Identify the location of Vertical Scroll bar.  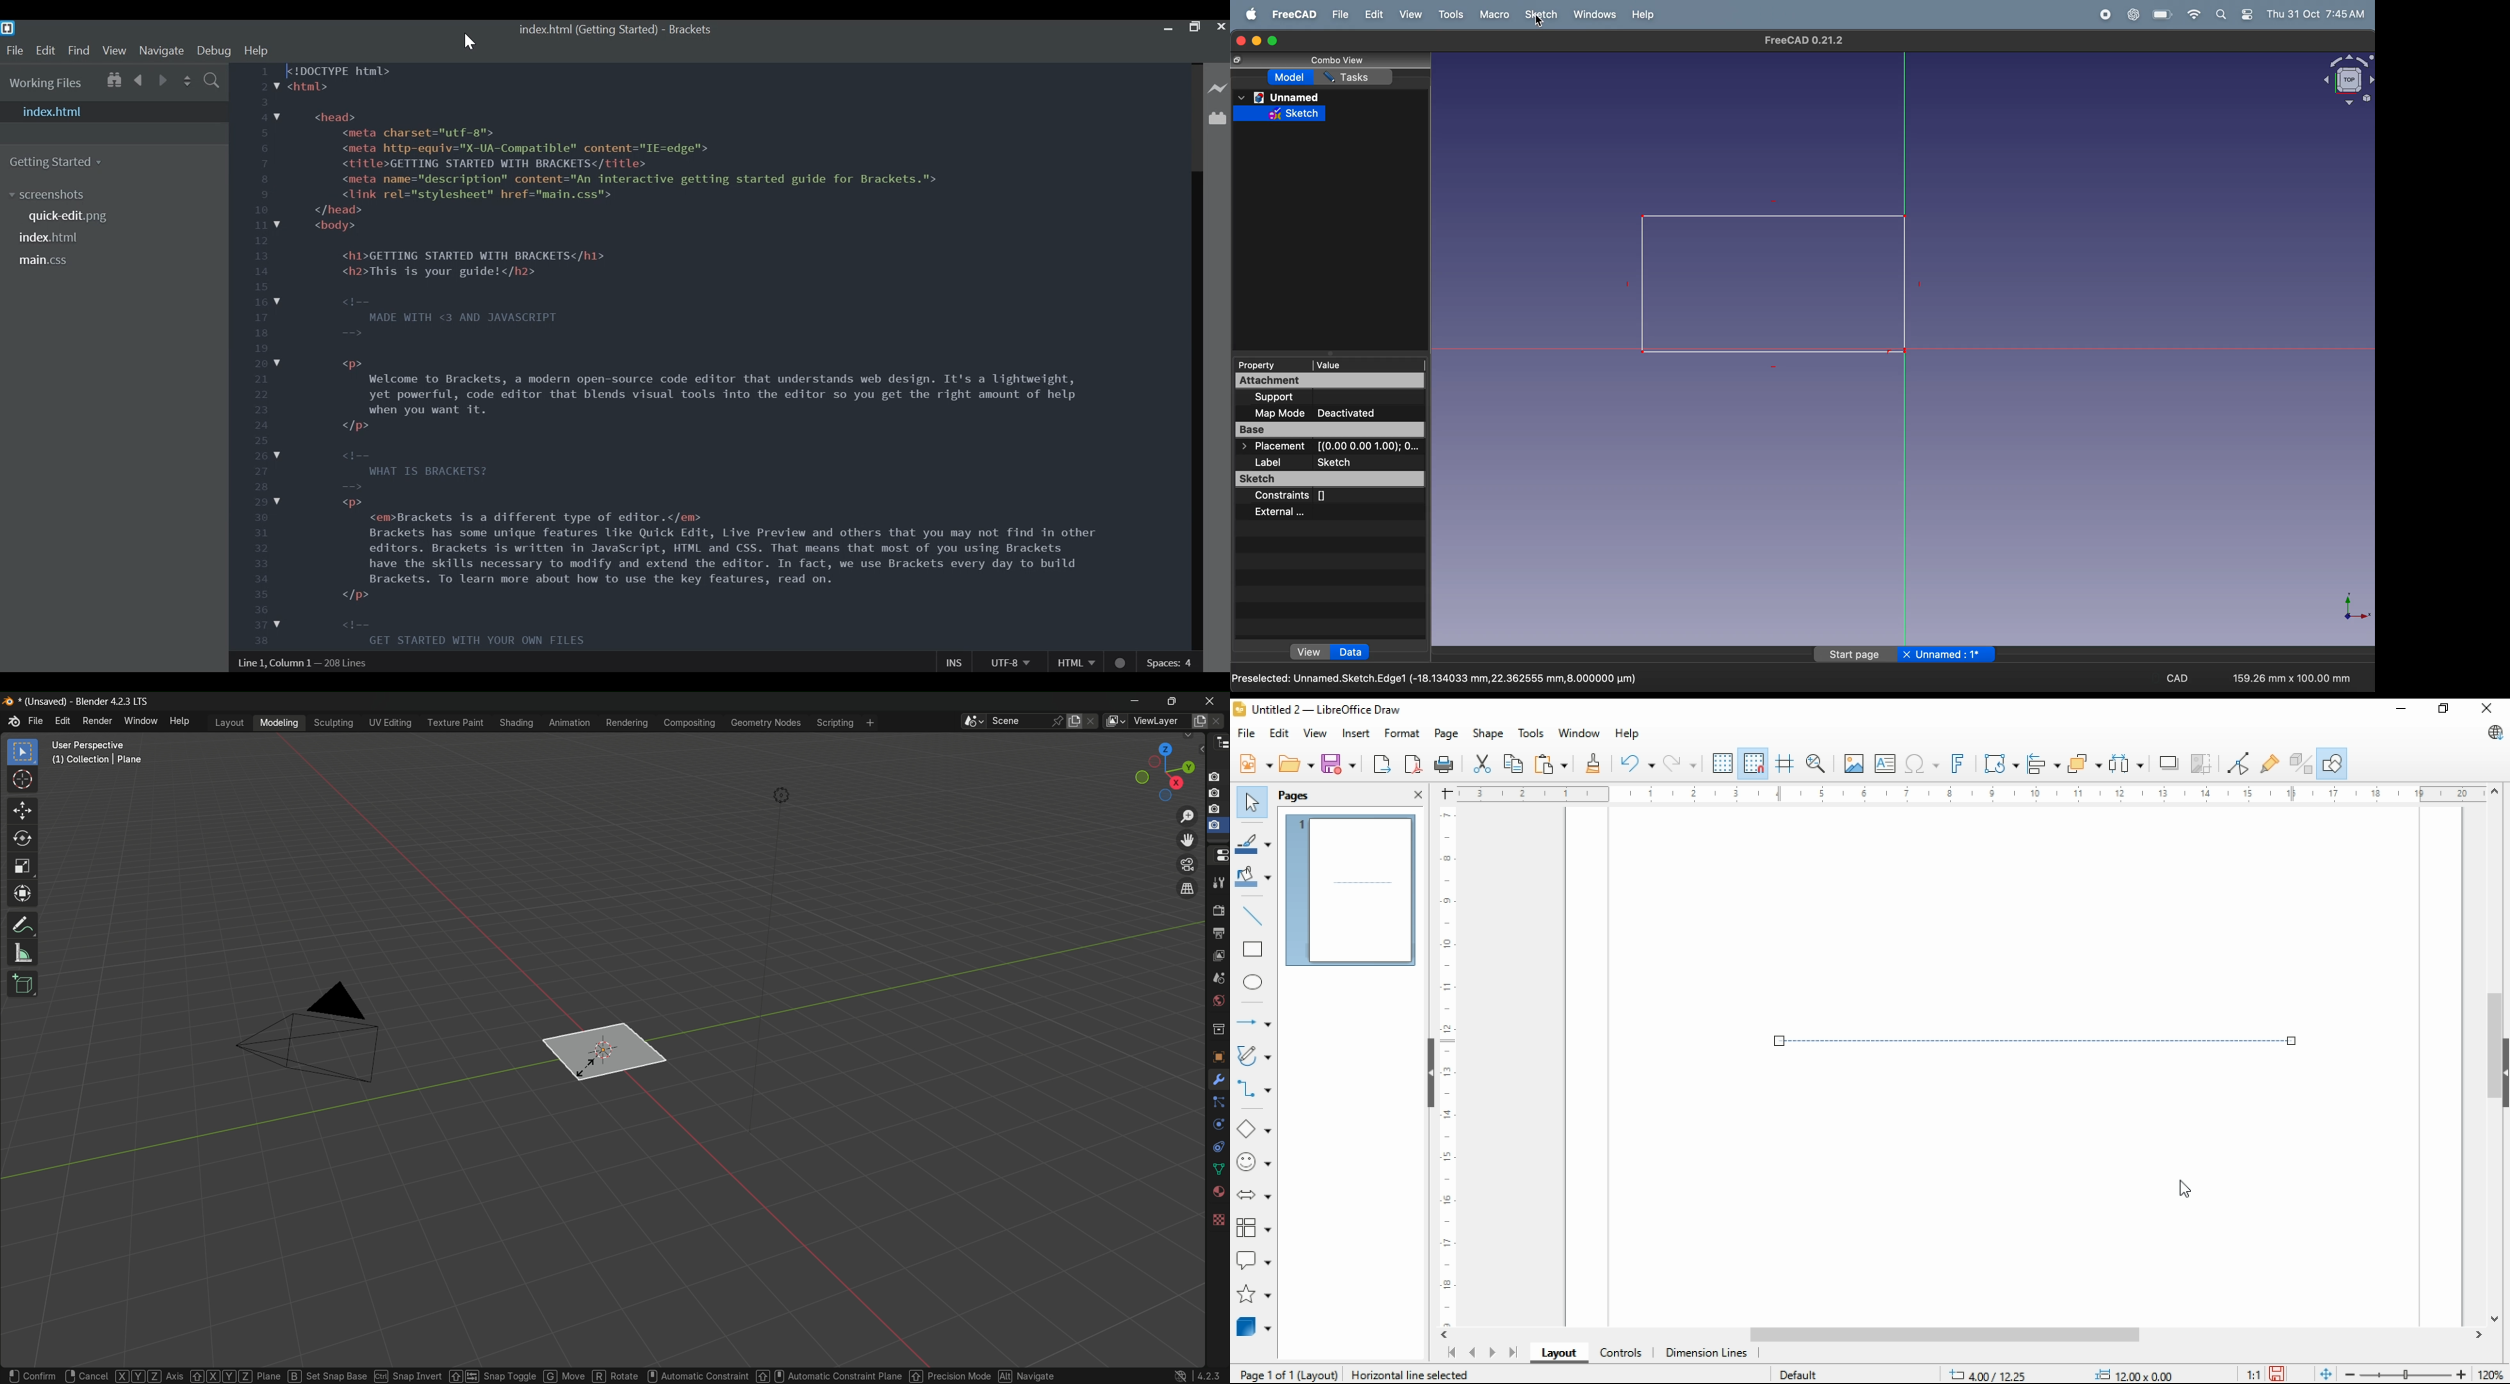
(1196, 358).